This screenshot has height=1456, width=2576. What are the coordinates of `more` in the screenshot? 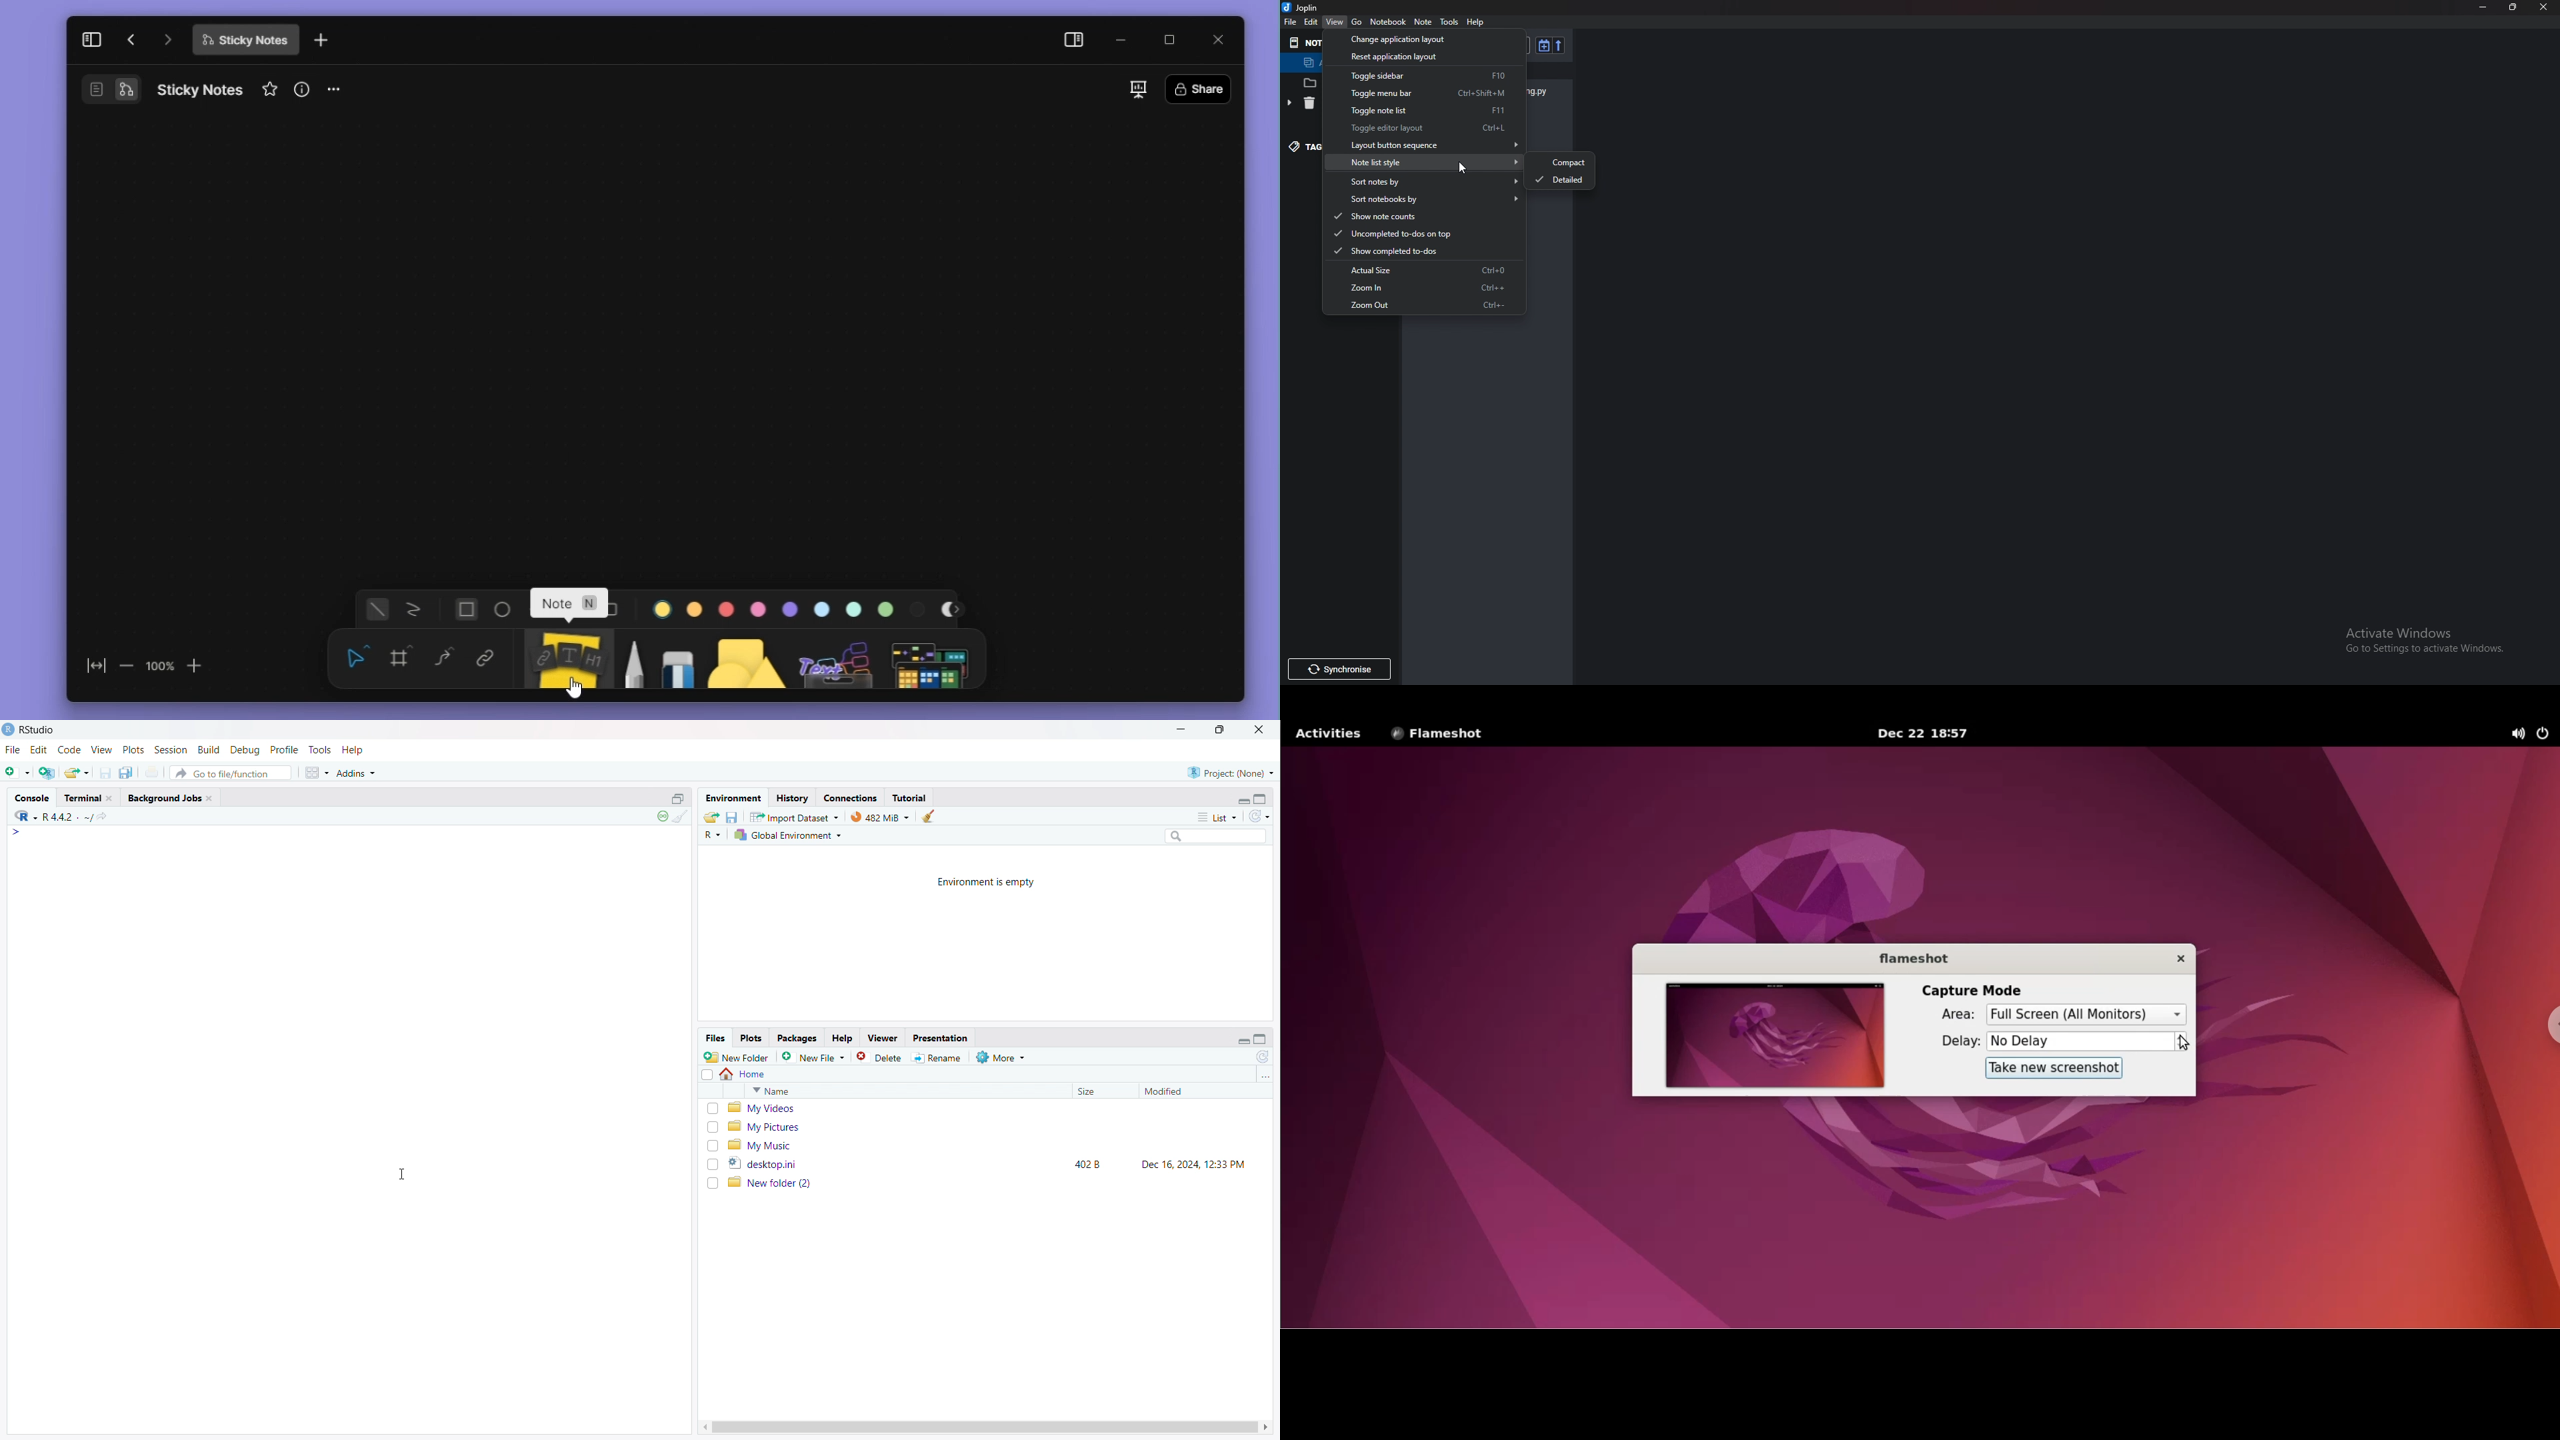 It's located at (1002, 1057).